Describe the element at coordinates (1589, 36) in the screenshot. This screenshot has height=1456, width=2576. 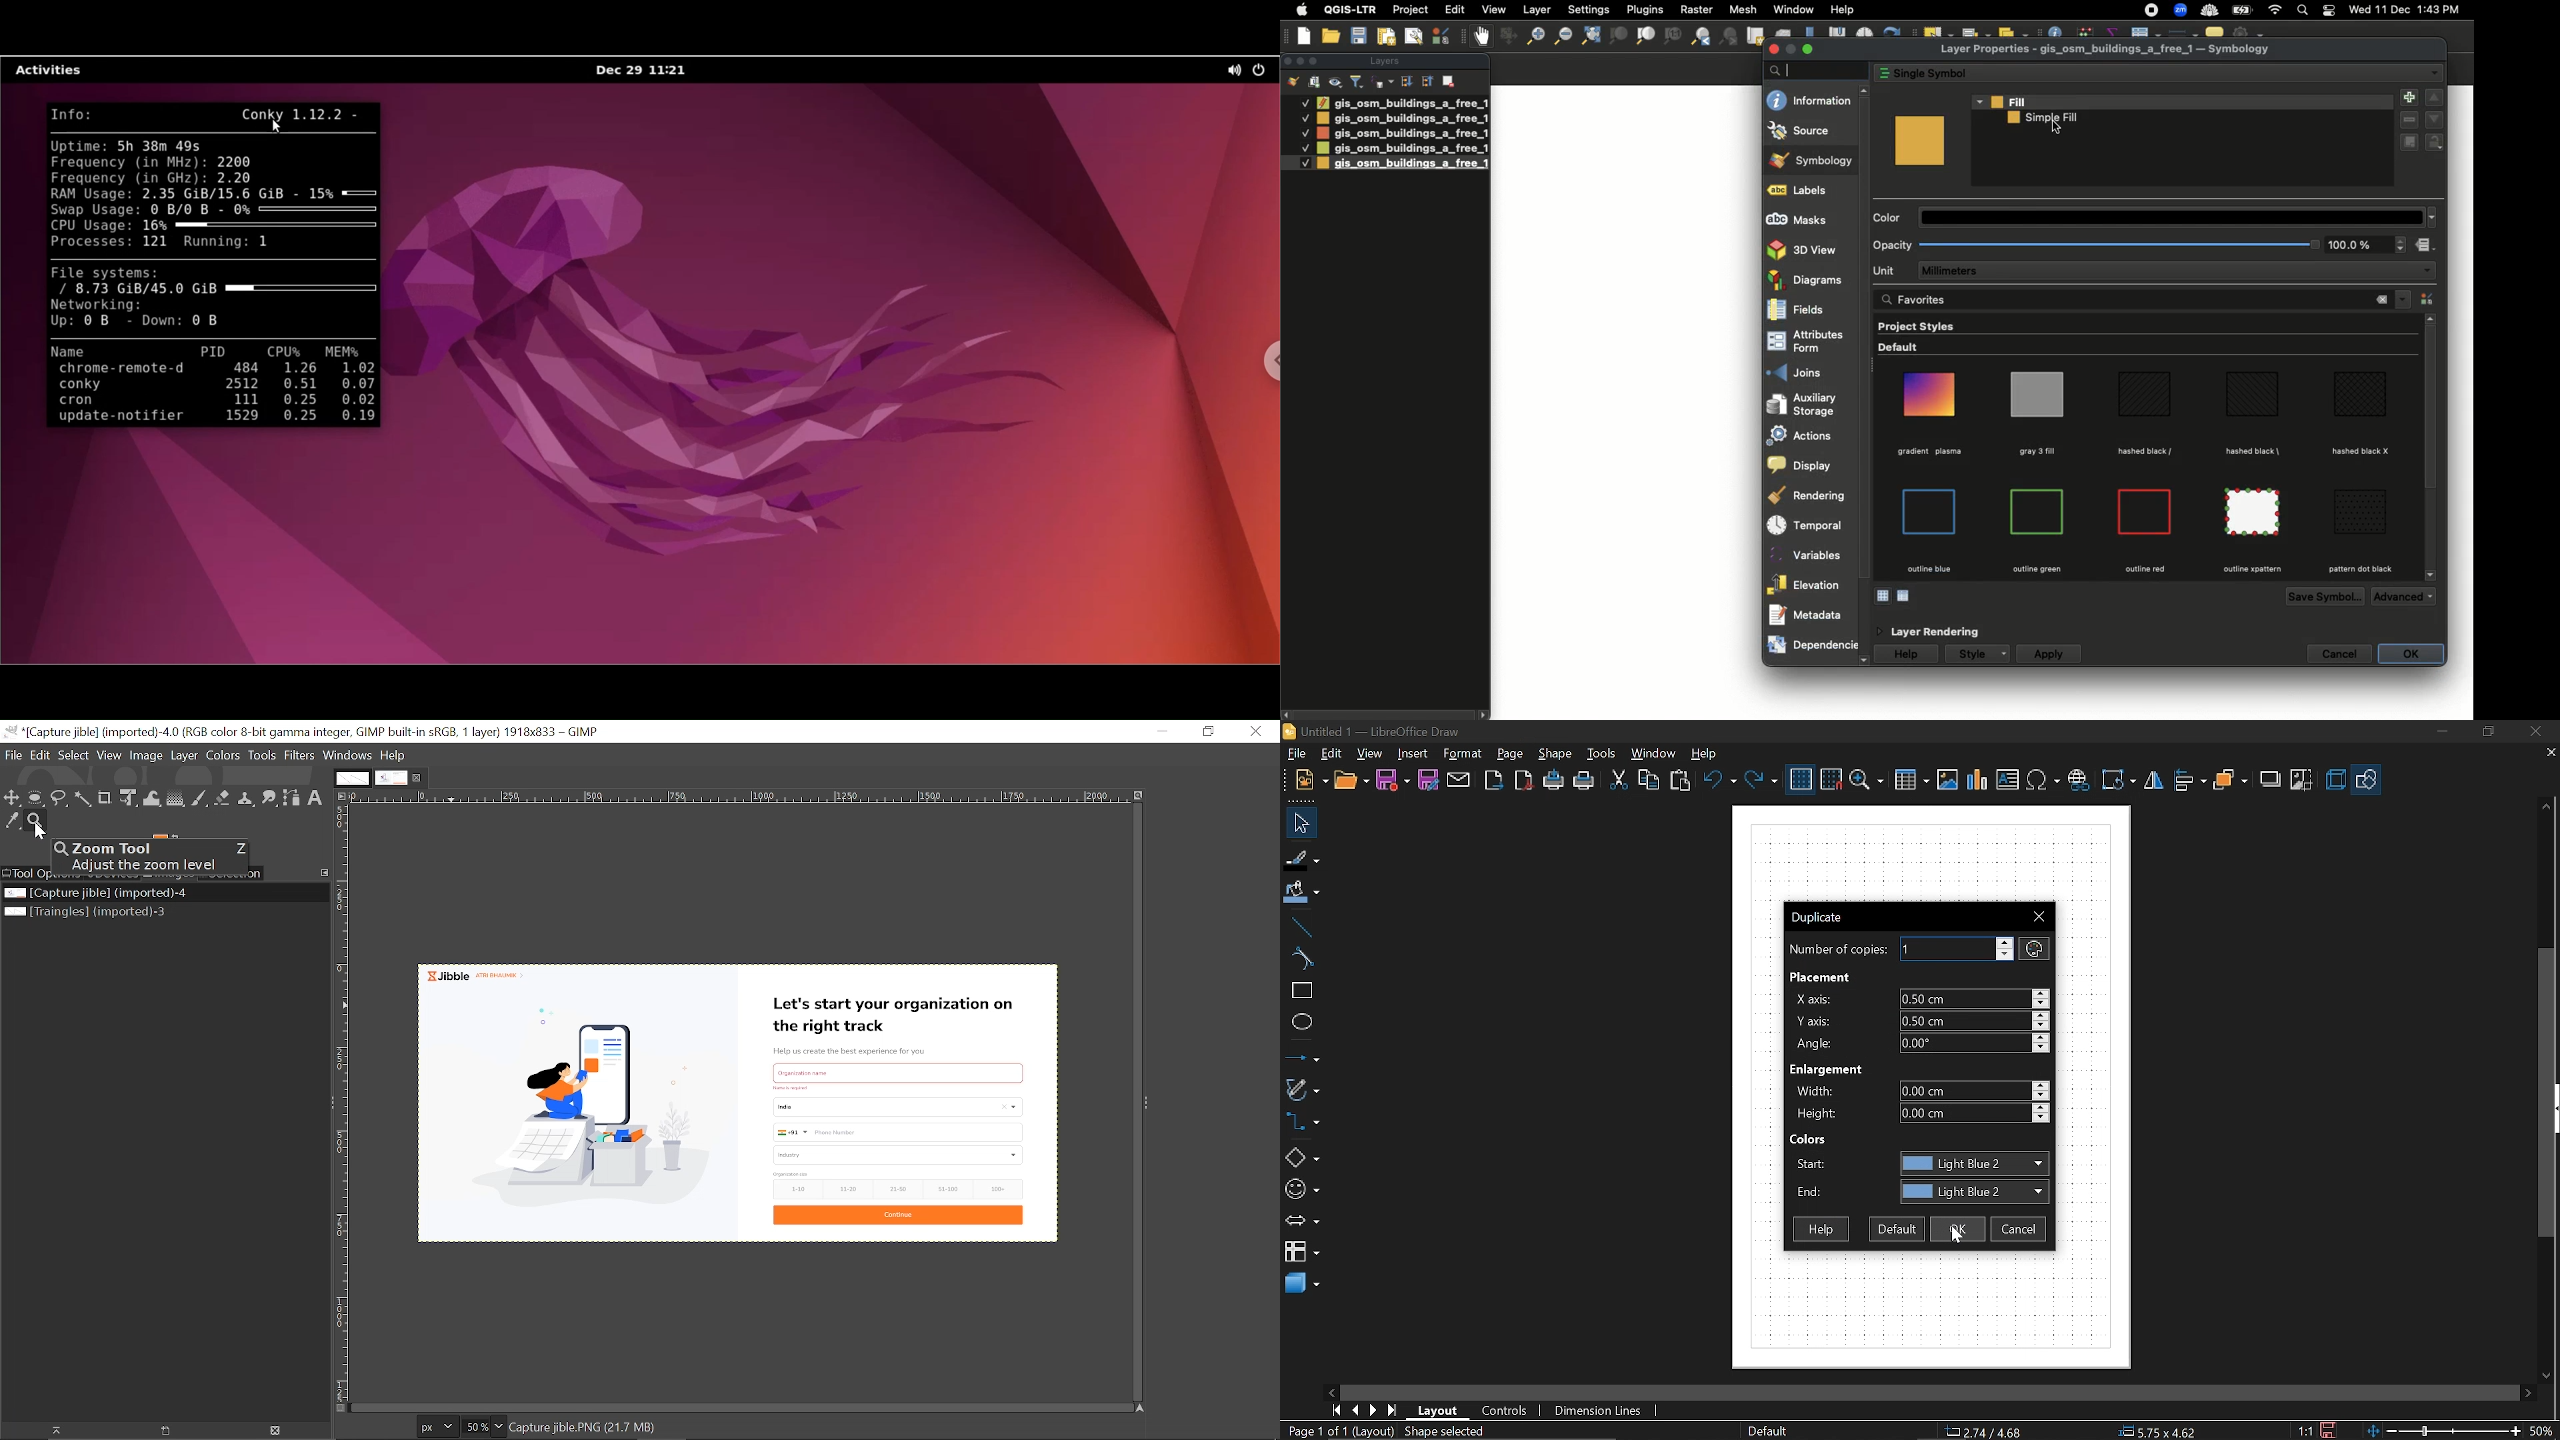
I see `Zoom full` at that location.